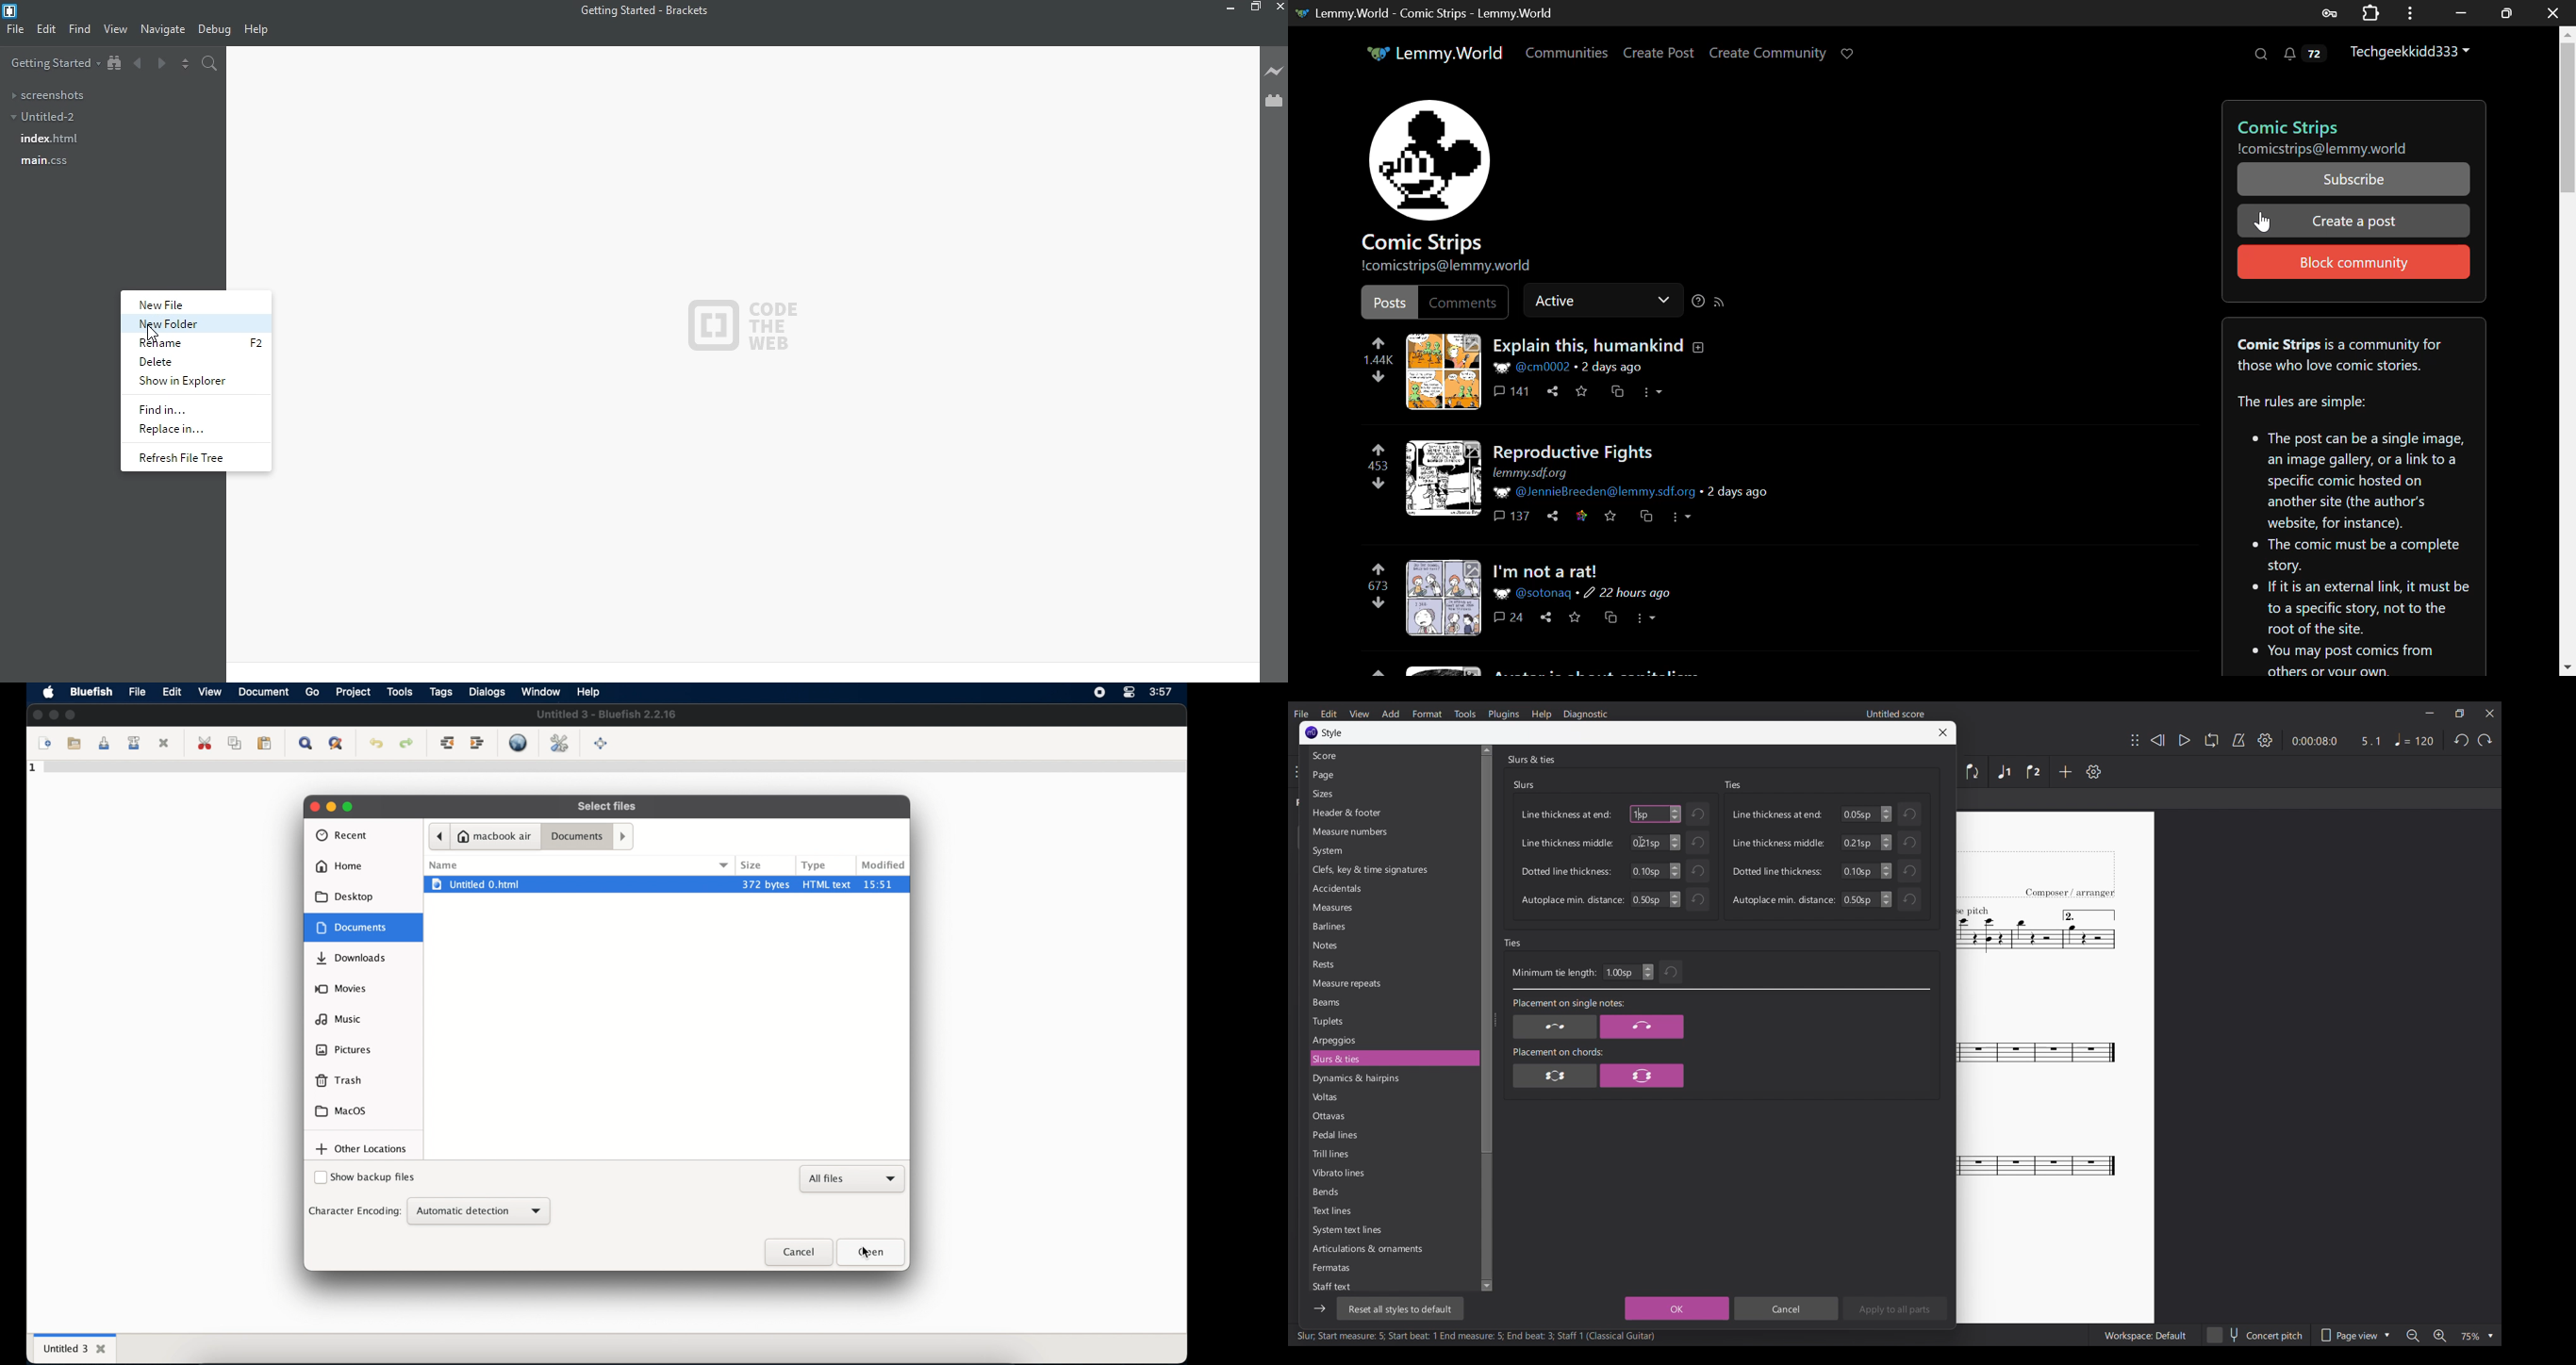  Describe the element at coordinates (1887, 899) in the screenshot. I see `Change autoplace min. distance` at that location.